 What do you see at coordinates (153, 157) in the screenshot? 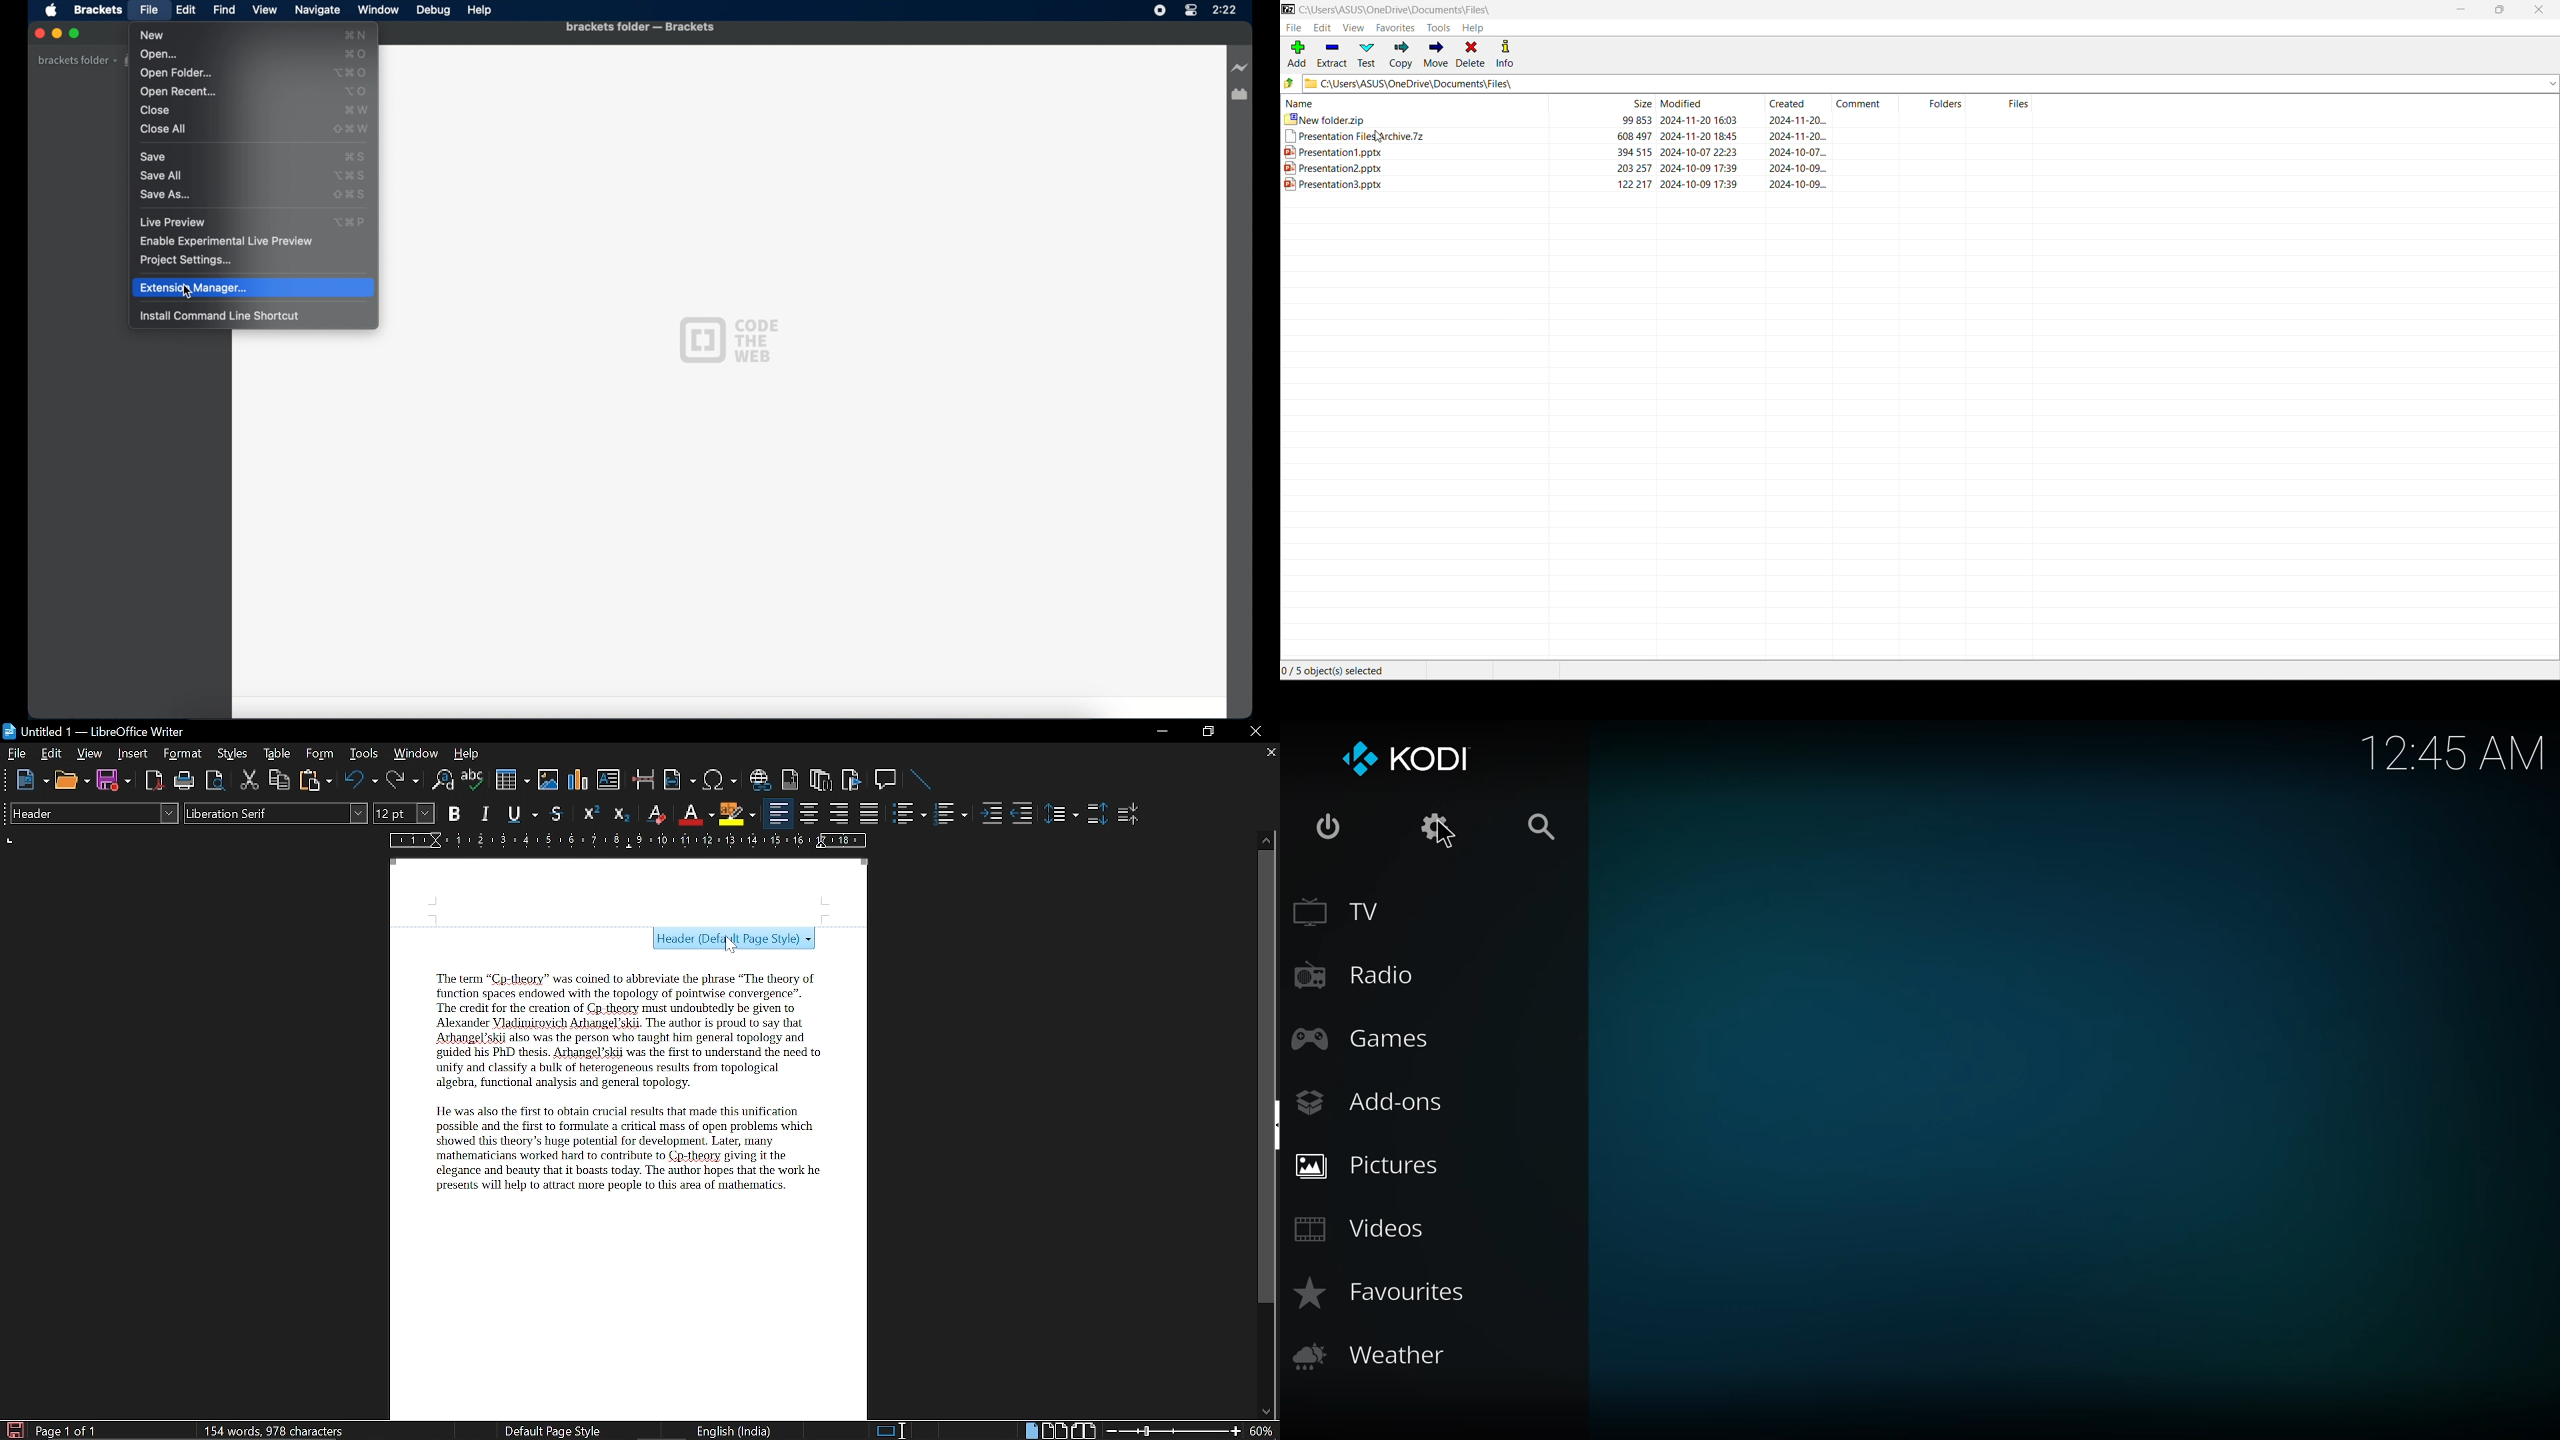
I see `save` at bounding box center [153, 157].